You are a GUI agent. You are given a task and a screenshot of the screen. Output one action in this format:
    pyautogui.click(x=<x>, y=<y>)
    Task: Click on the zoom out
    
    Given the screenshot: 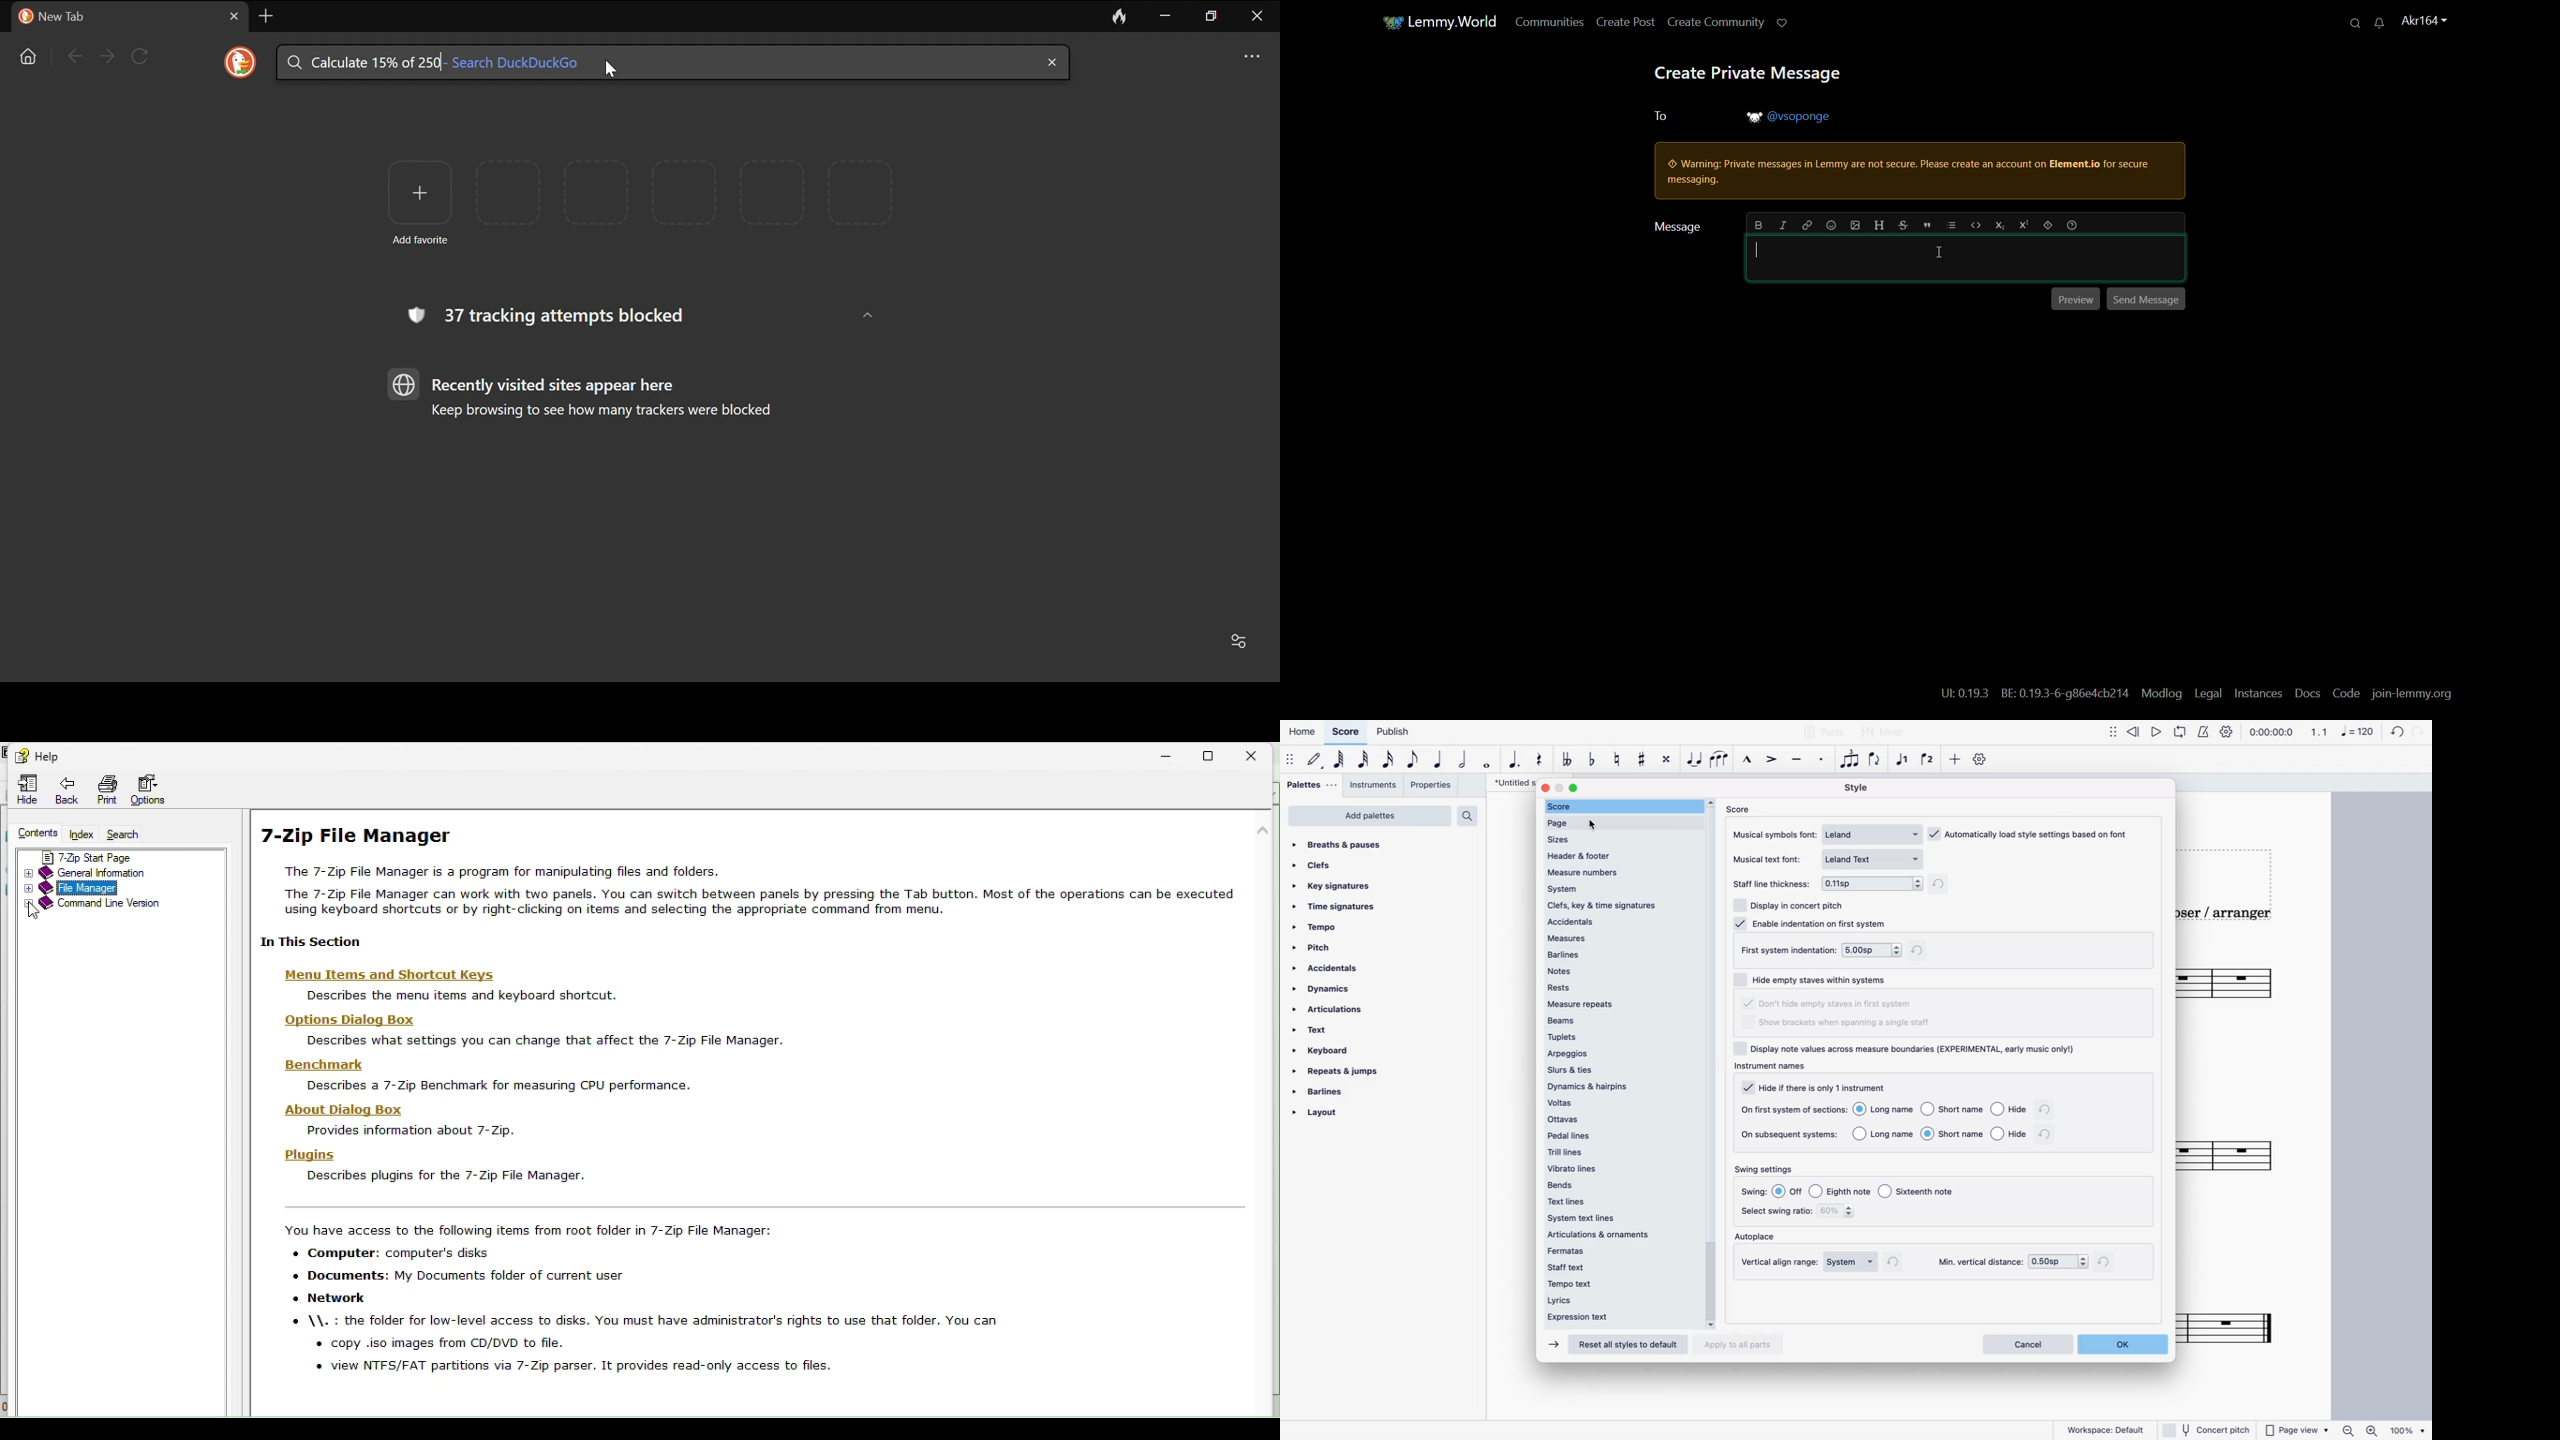 What is the action you would take?
    pyautogui.click(x=2351, y=1428)
    